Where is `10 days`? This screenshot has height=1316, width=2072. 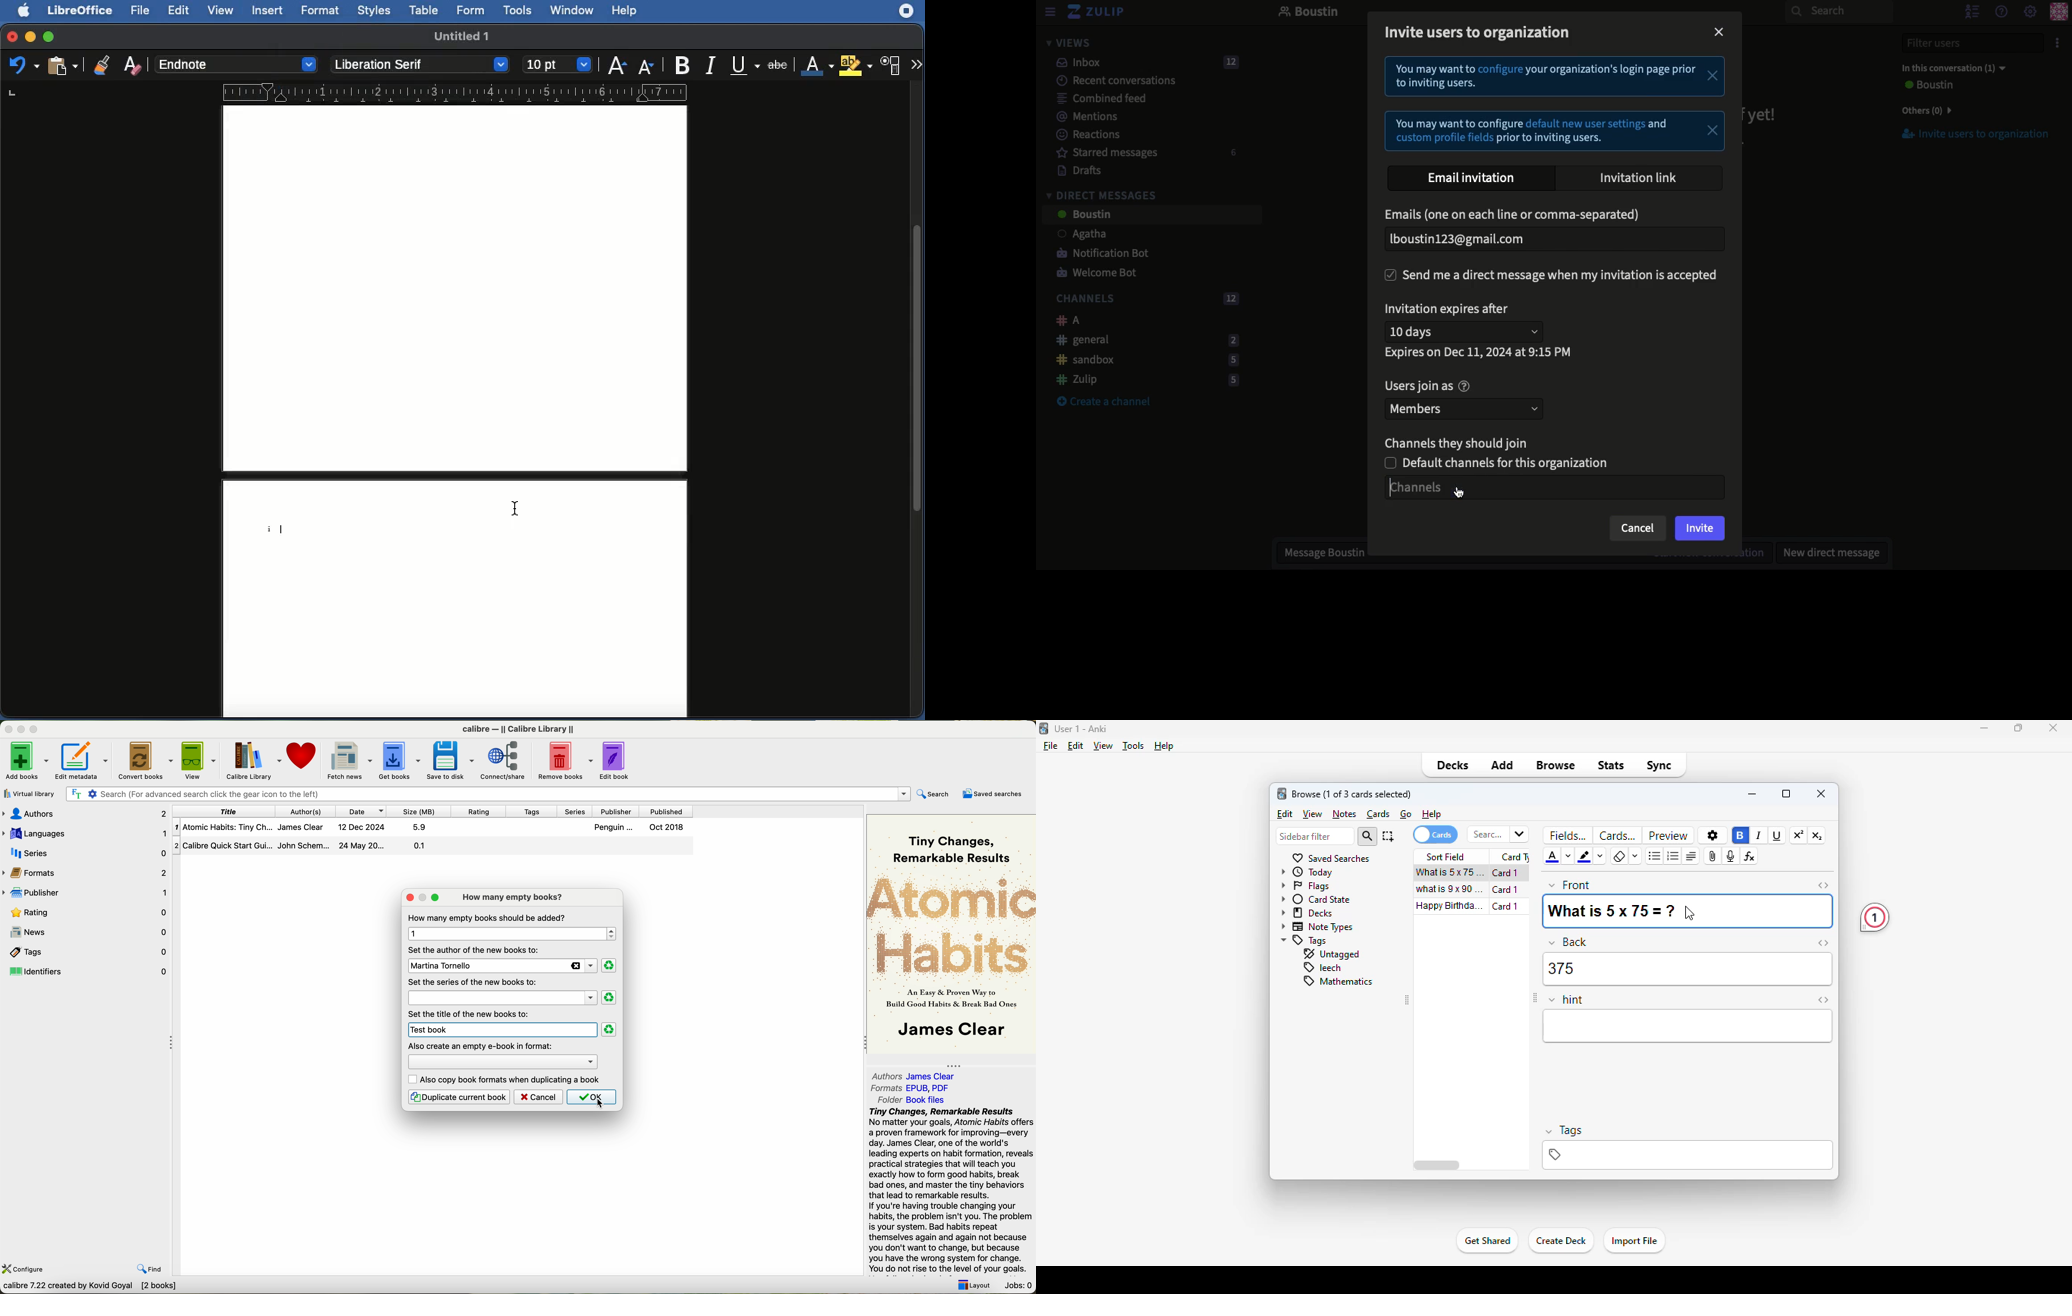
10 days is located at coordinates (1468, 331).